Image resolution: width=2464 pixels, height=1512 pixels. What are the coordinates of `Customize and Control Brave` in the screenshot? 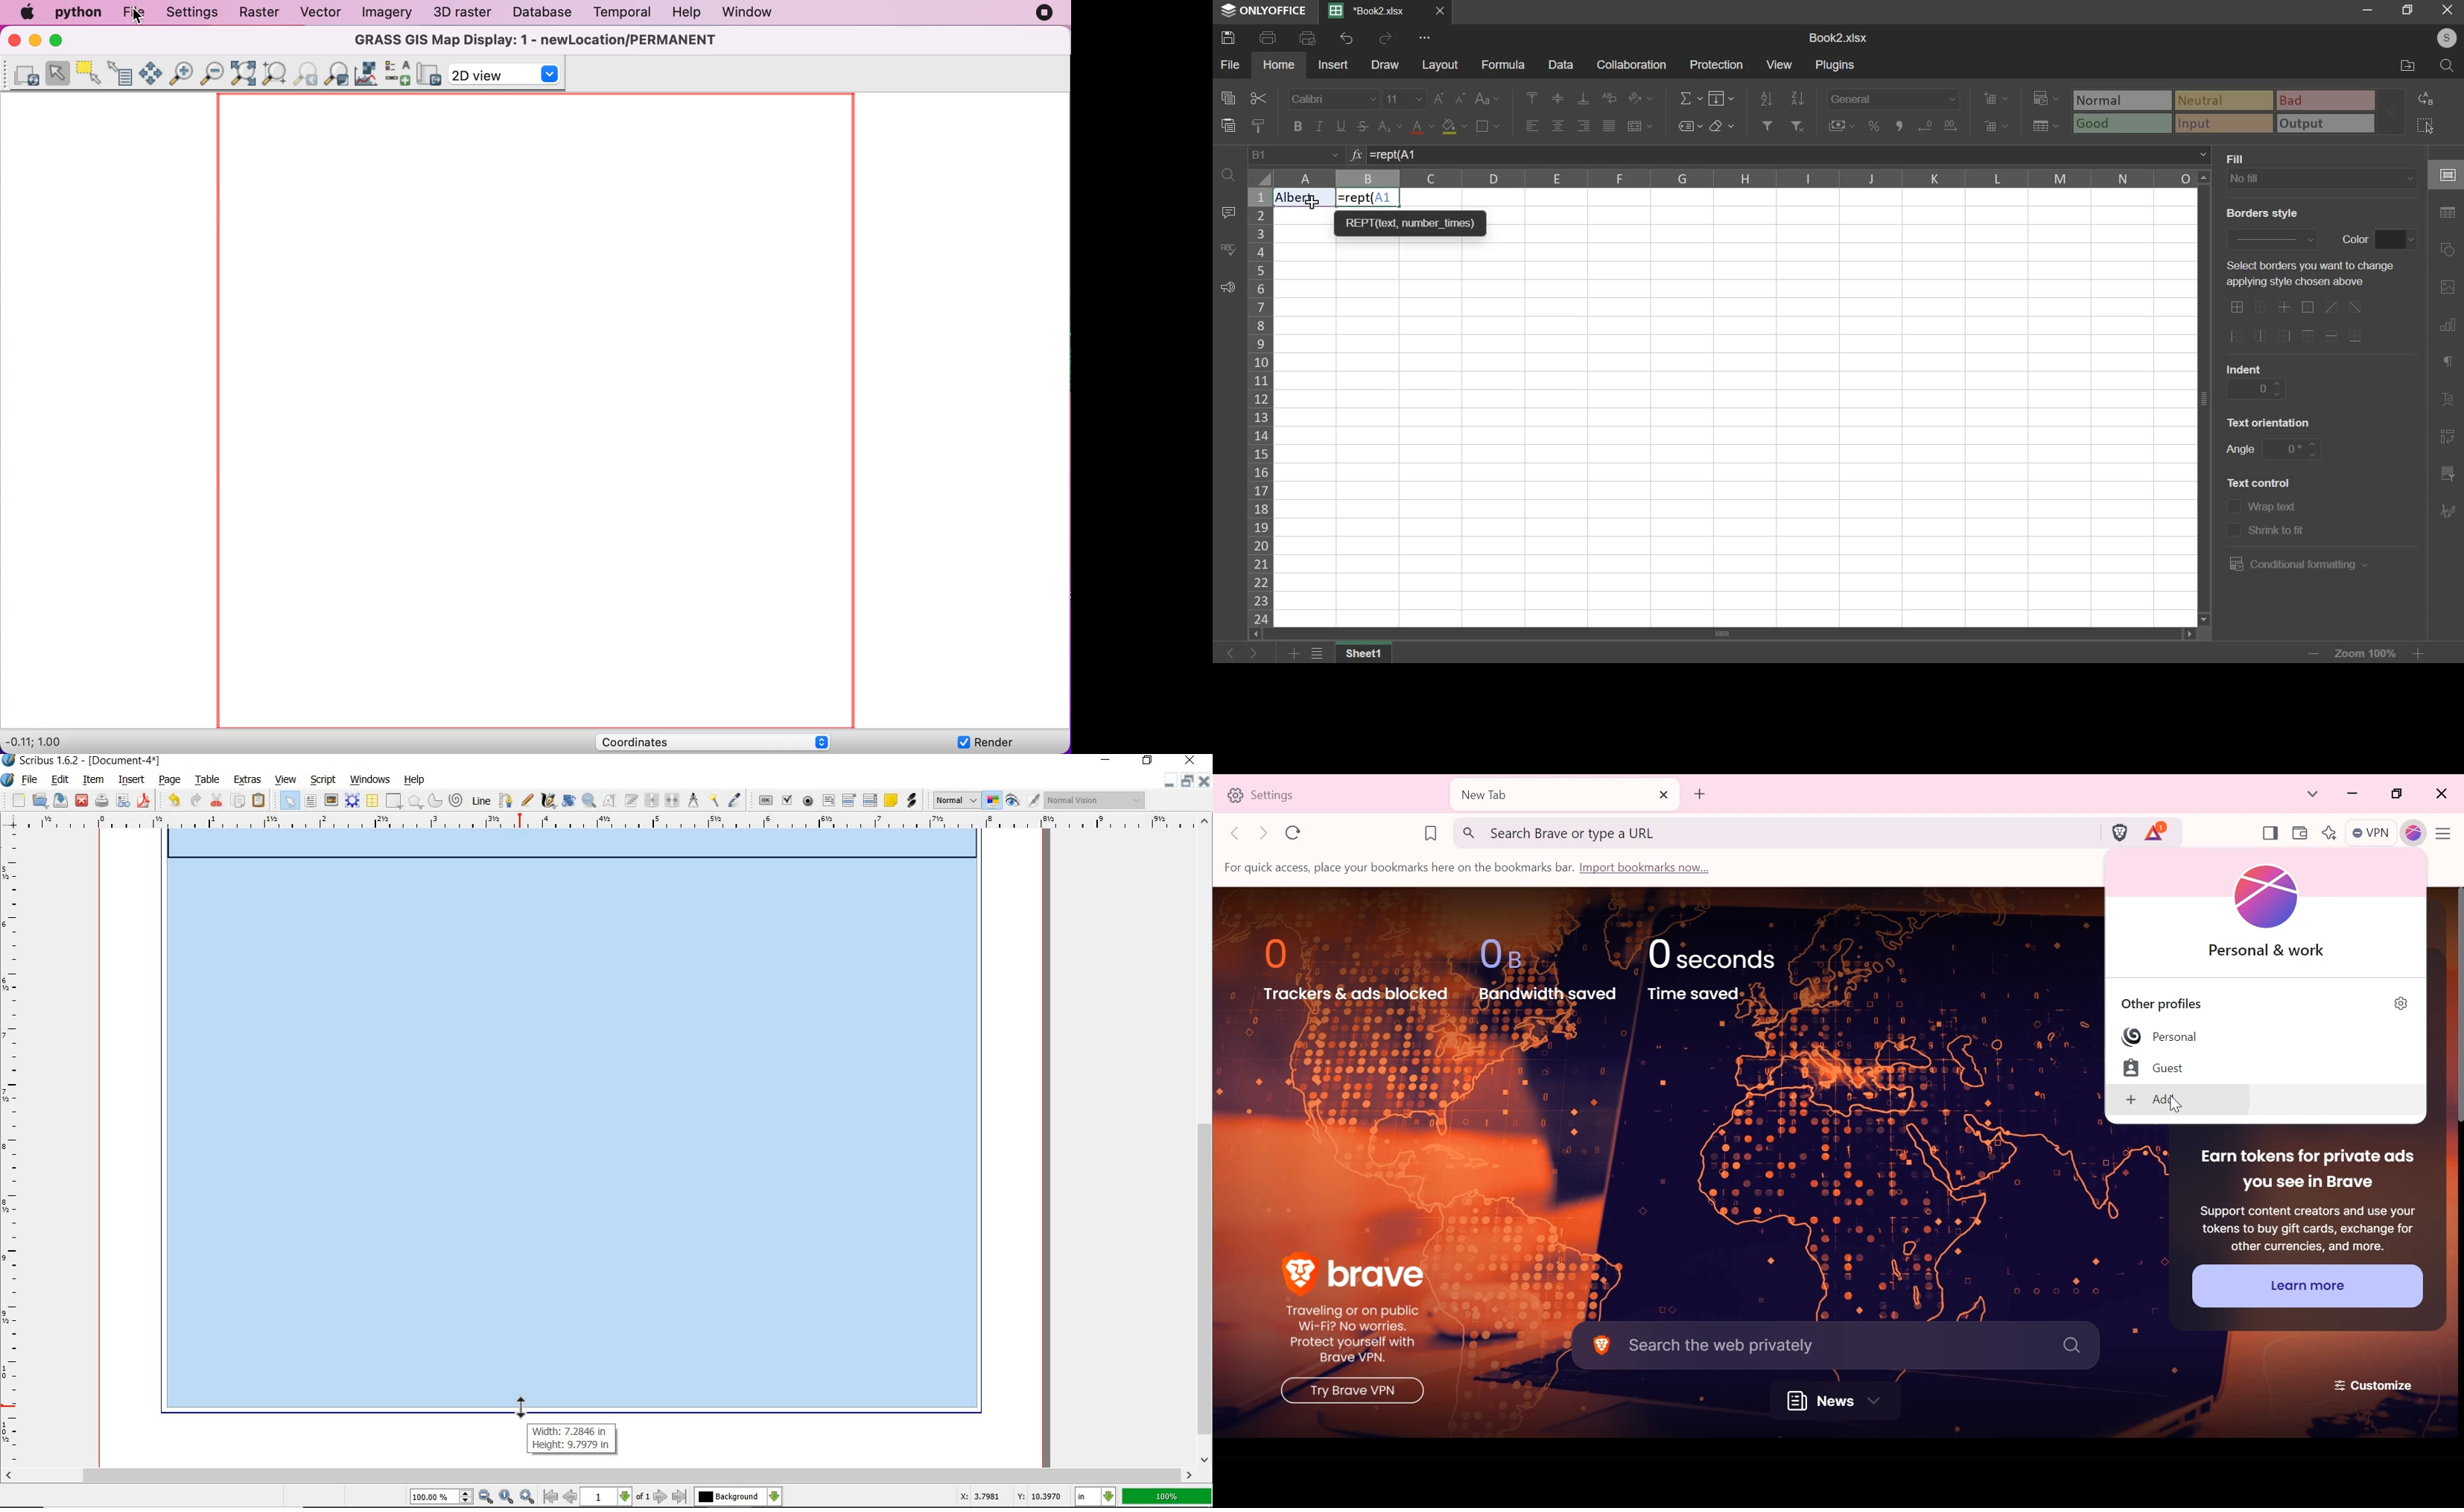 It's located at (2446, 835).